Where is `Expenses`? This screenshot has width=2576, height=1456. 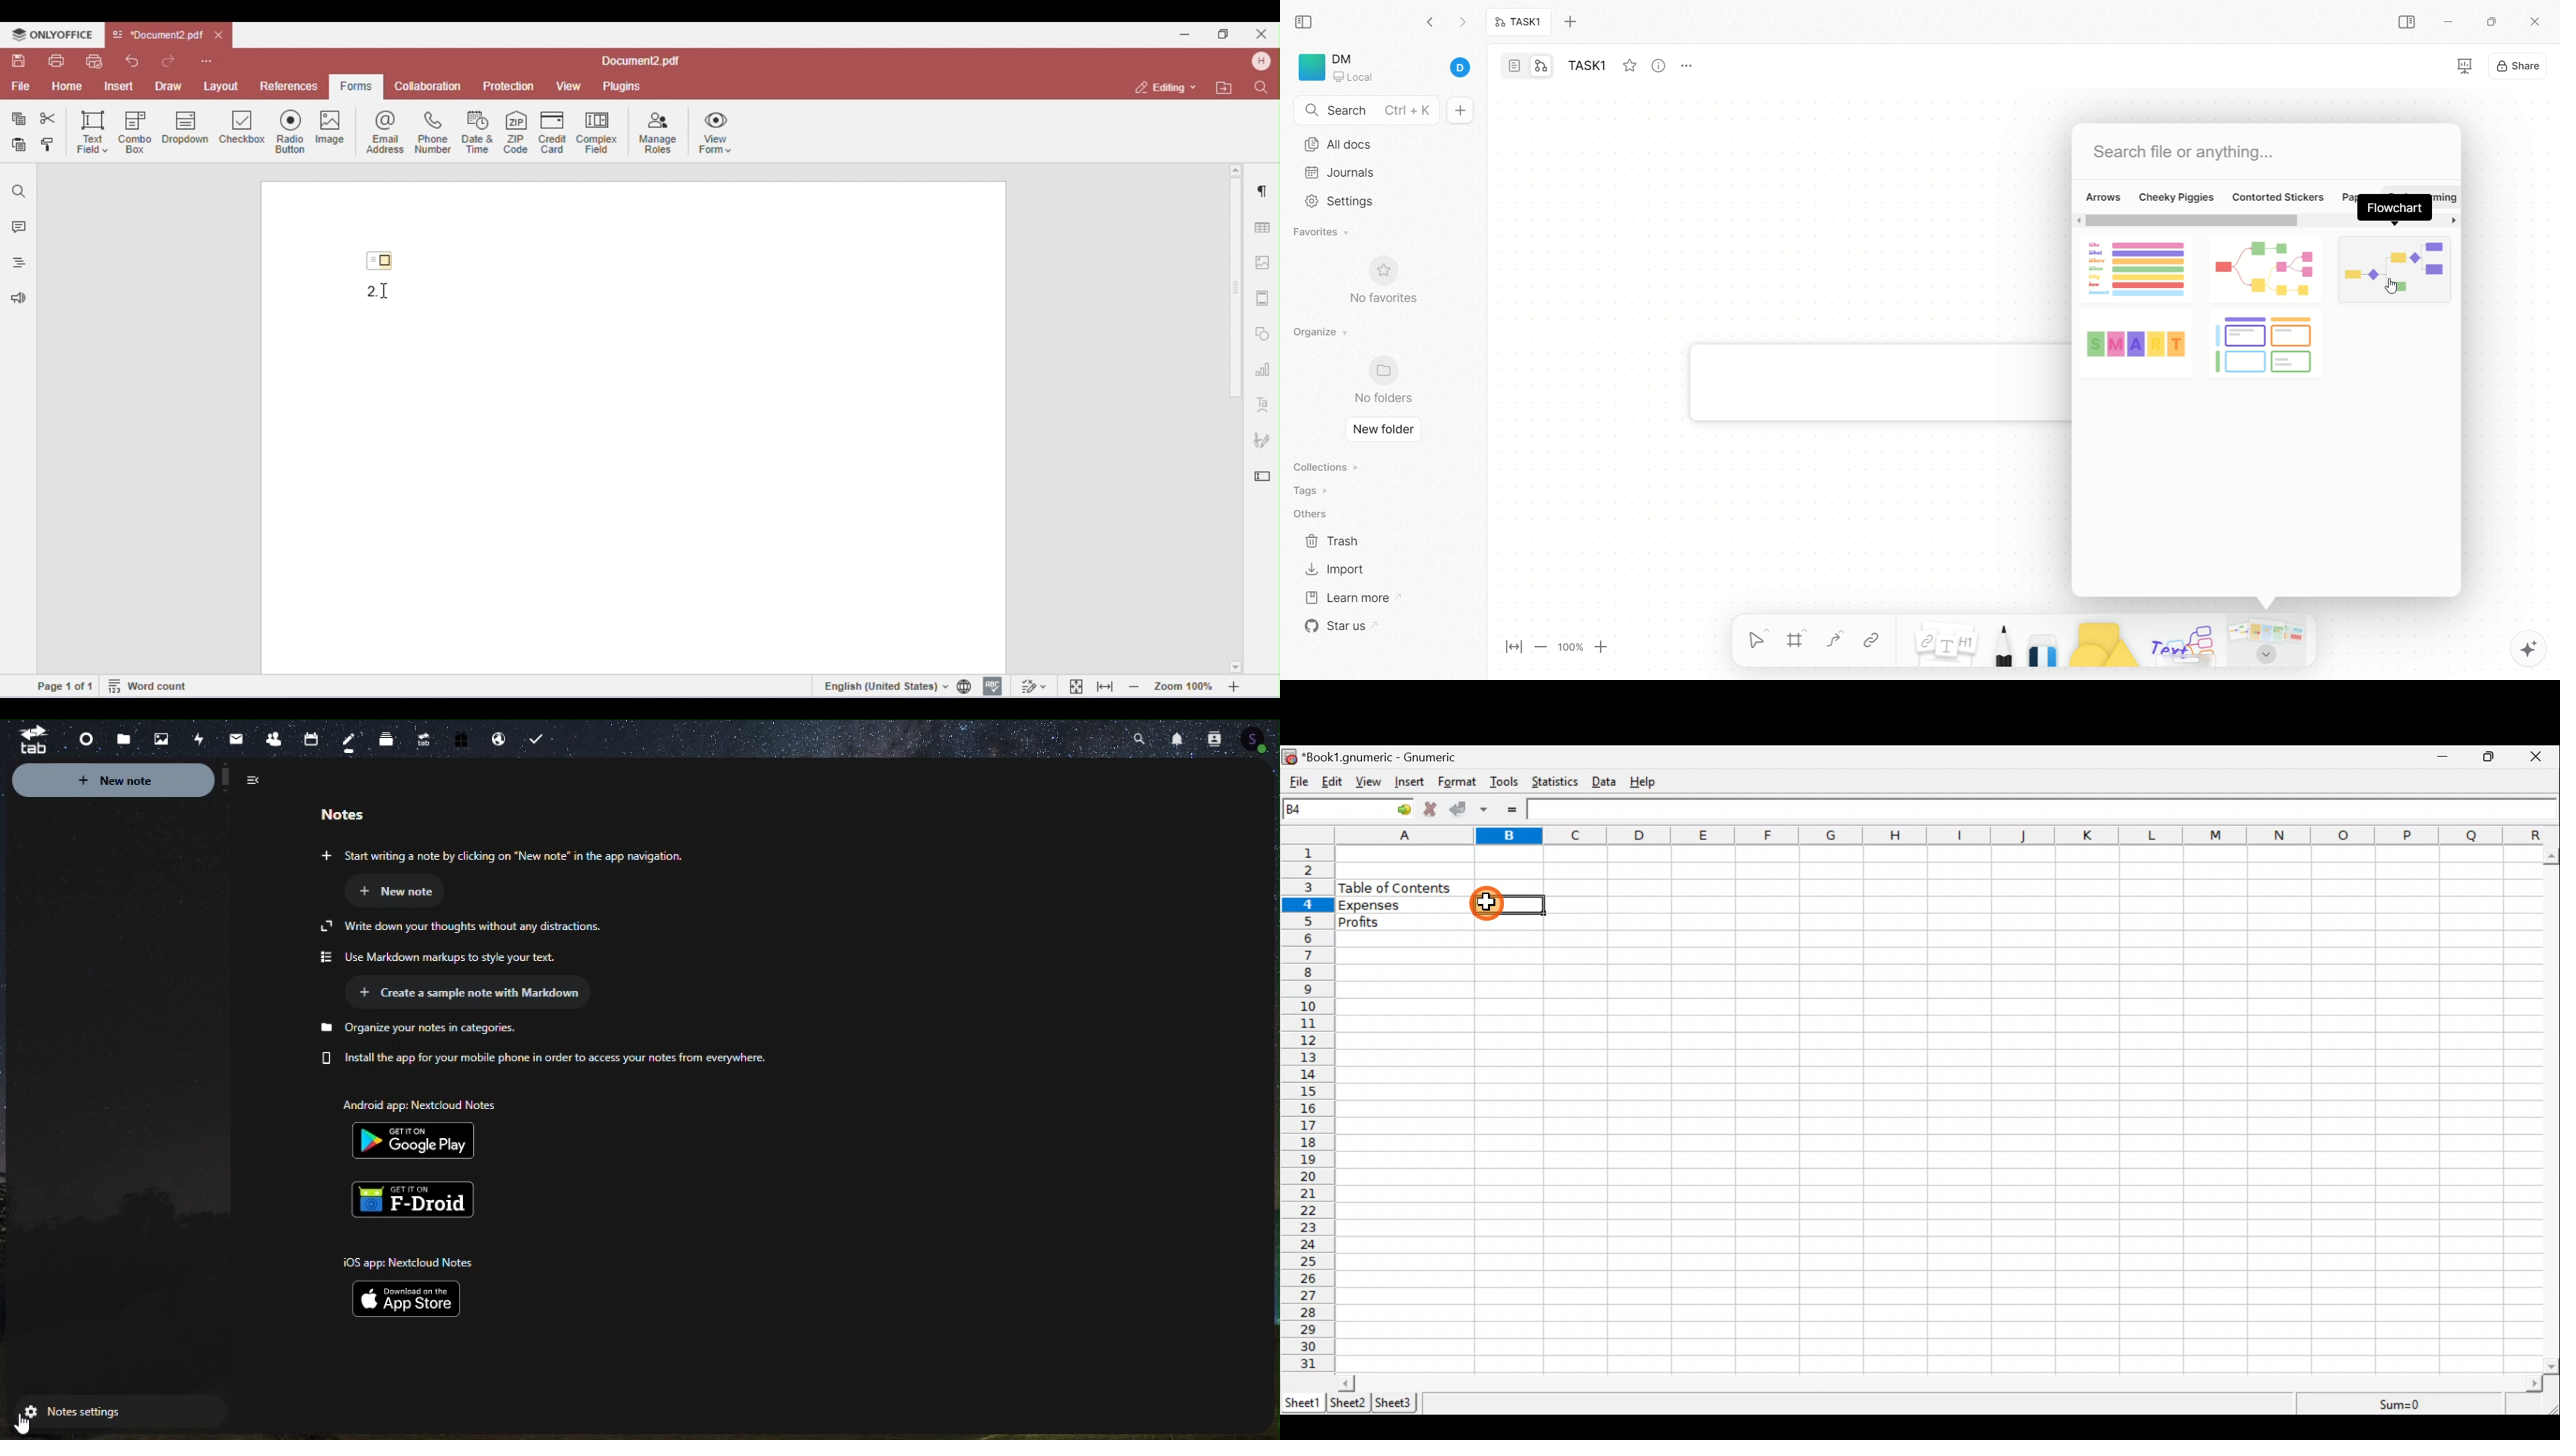
Expenses is located at coordinates (1401, 907).